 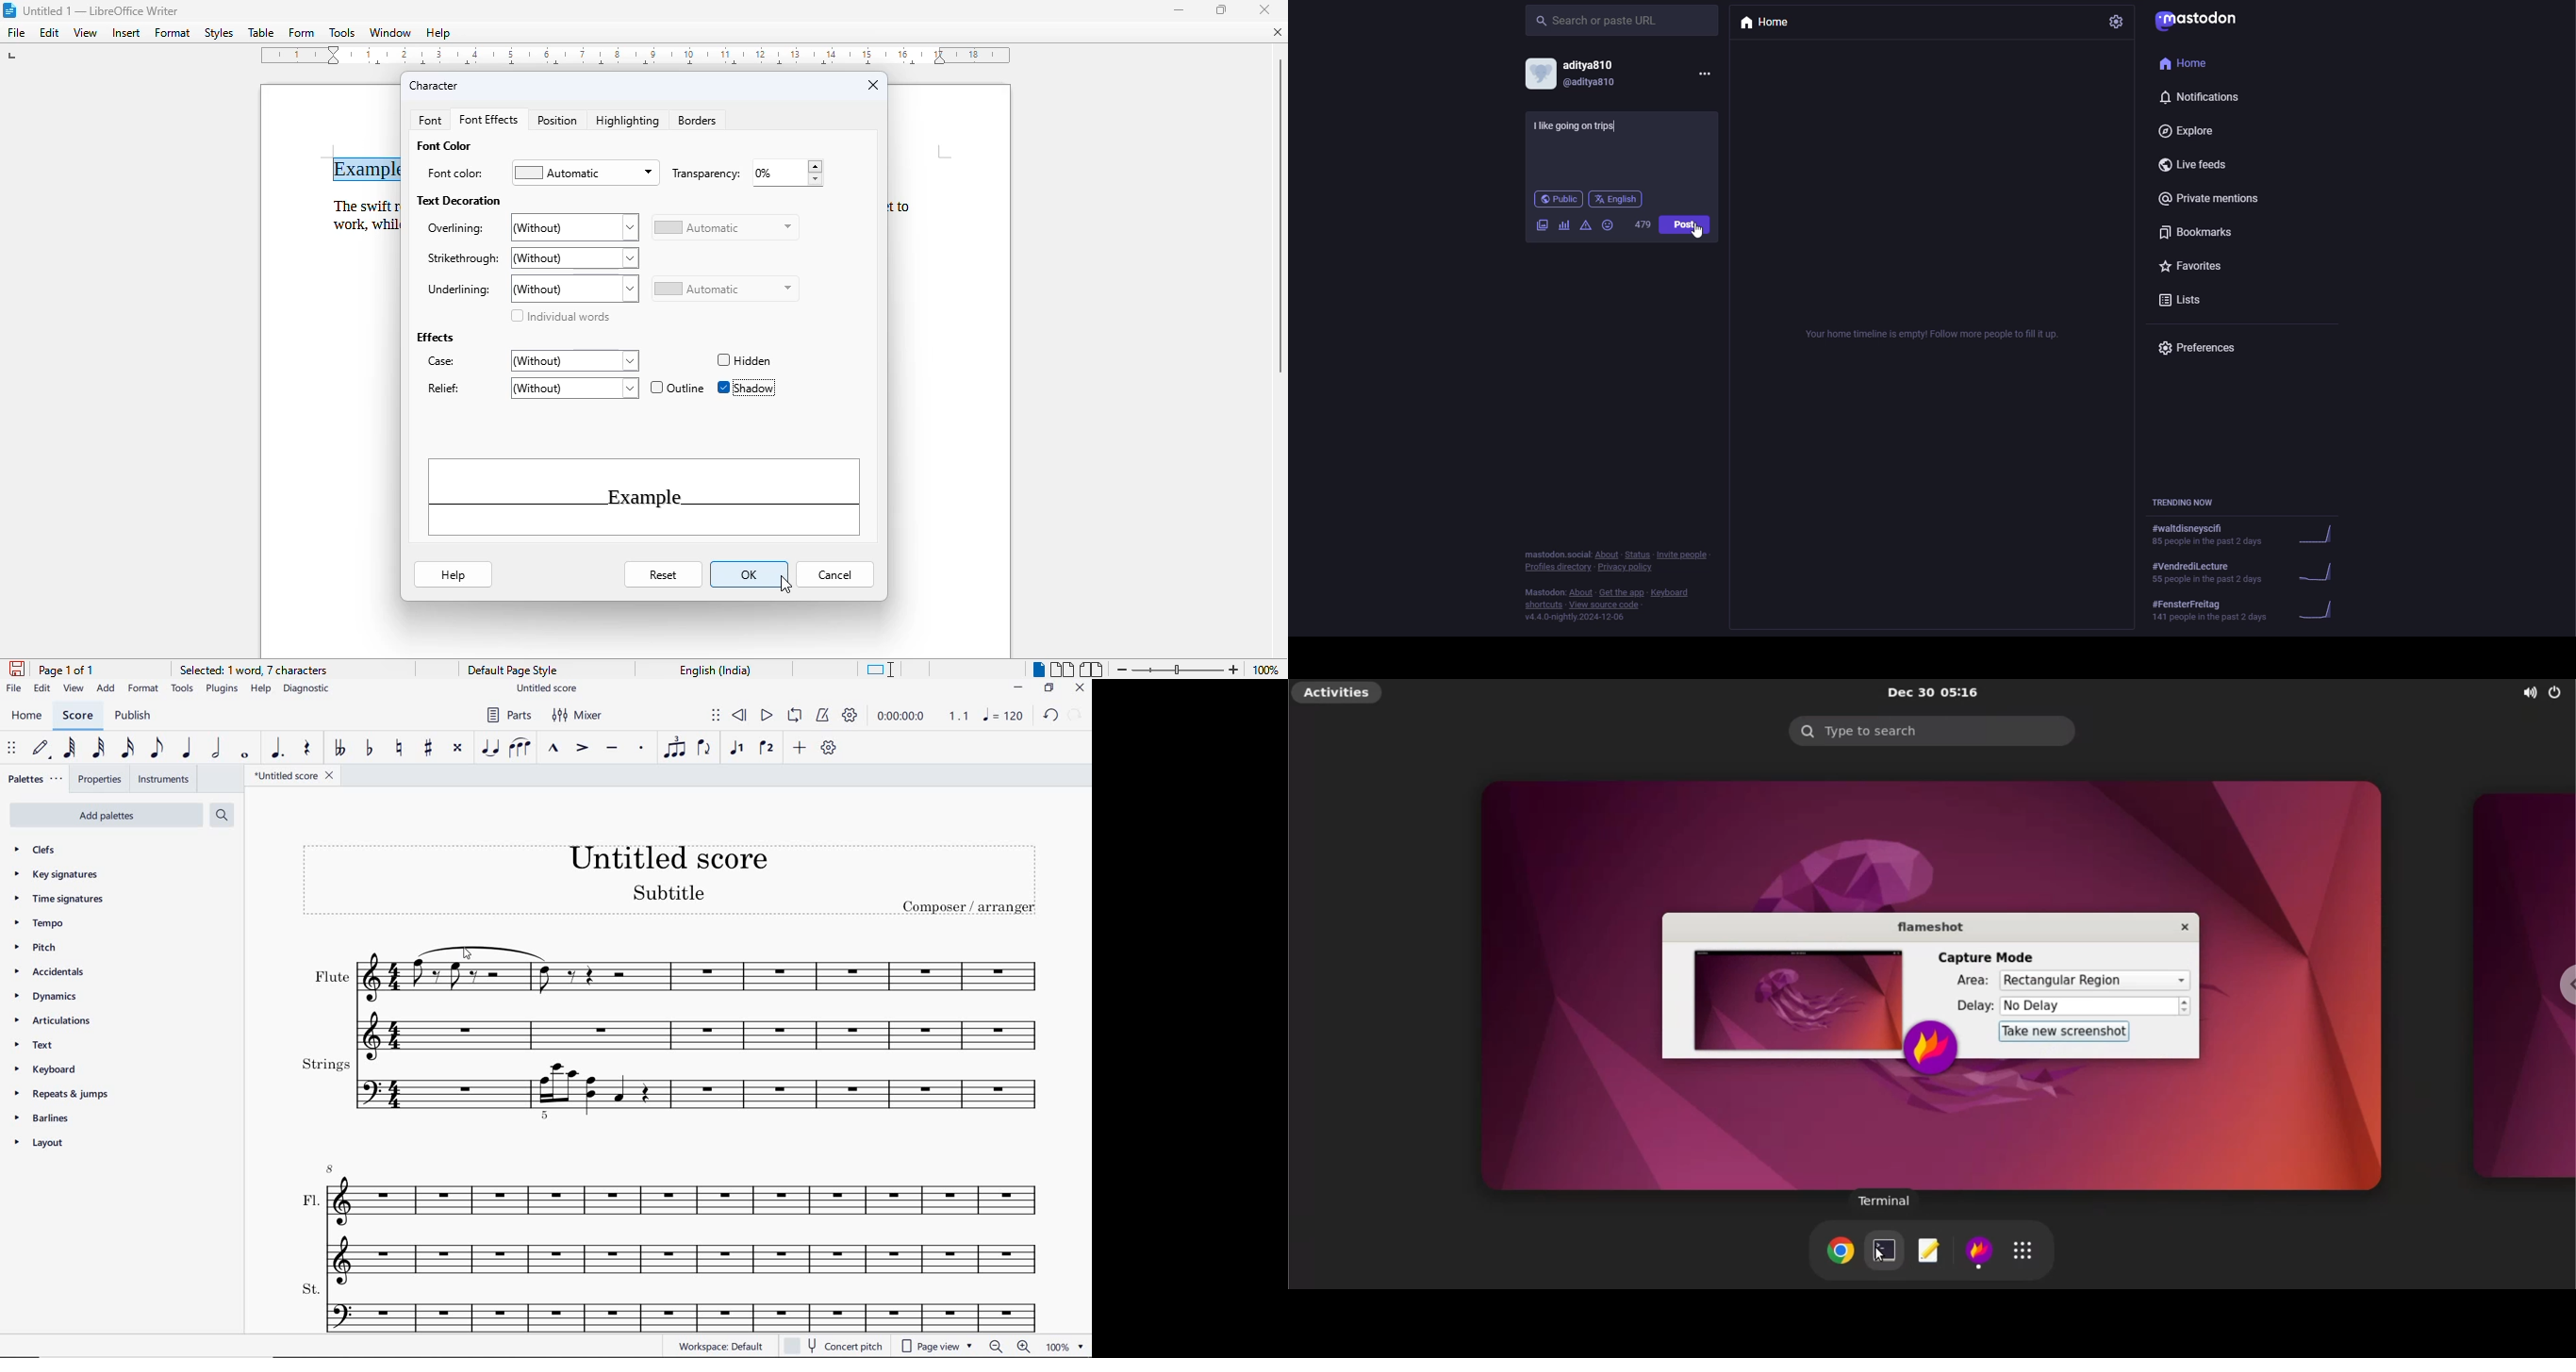 I want to click on tools, so click(x=183, y=689).